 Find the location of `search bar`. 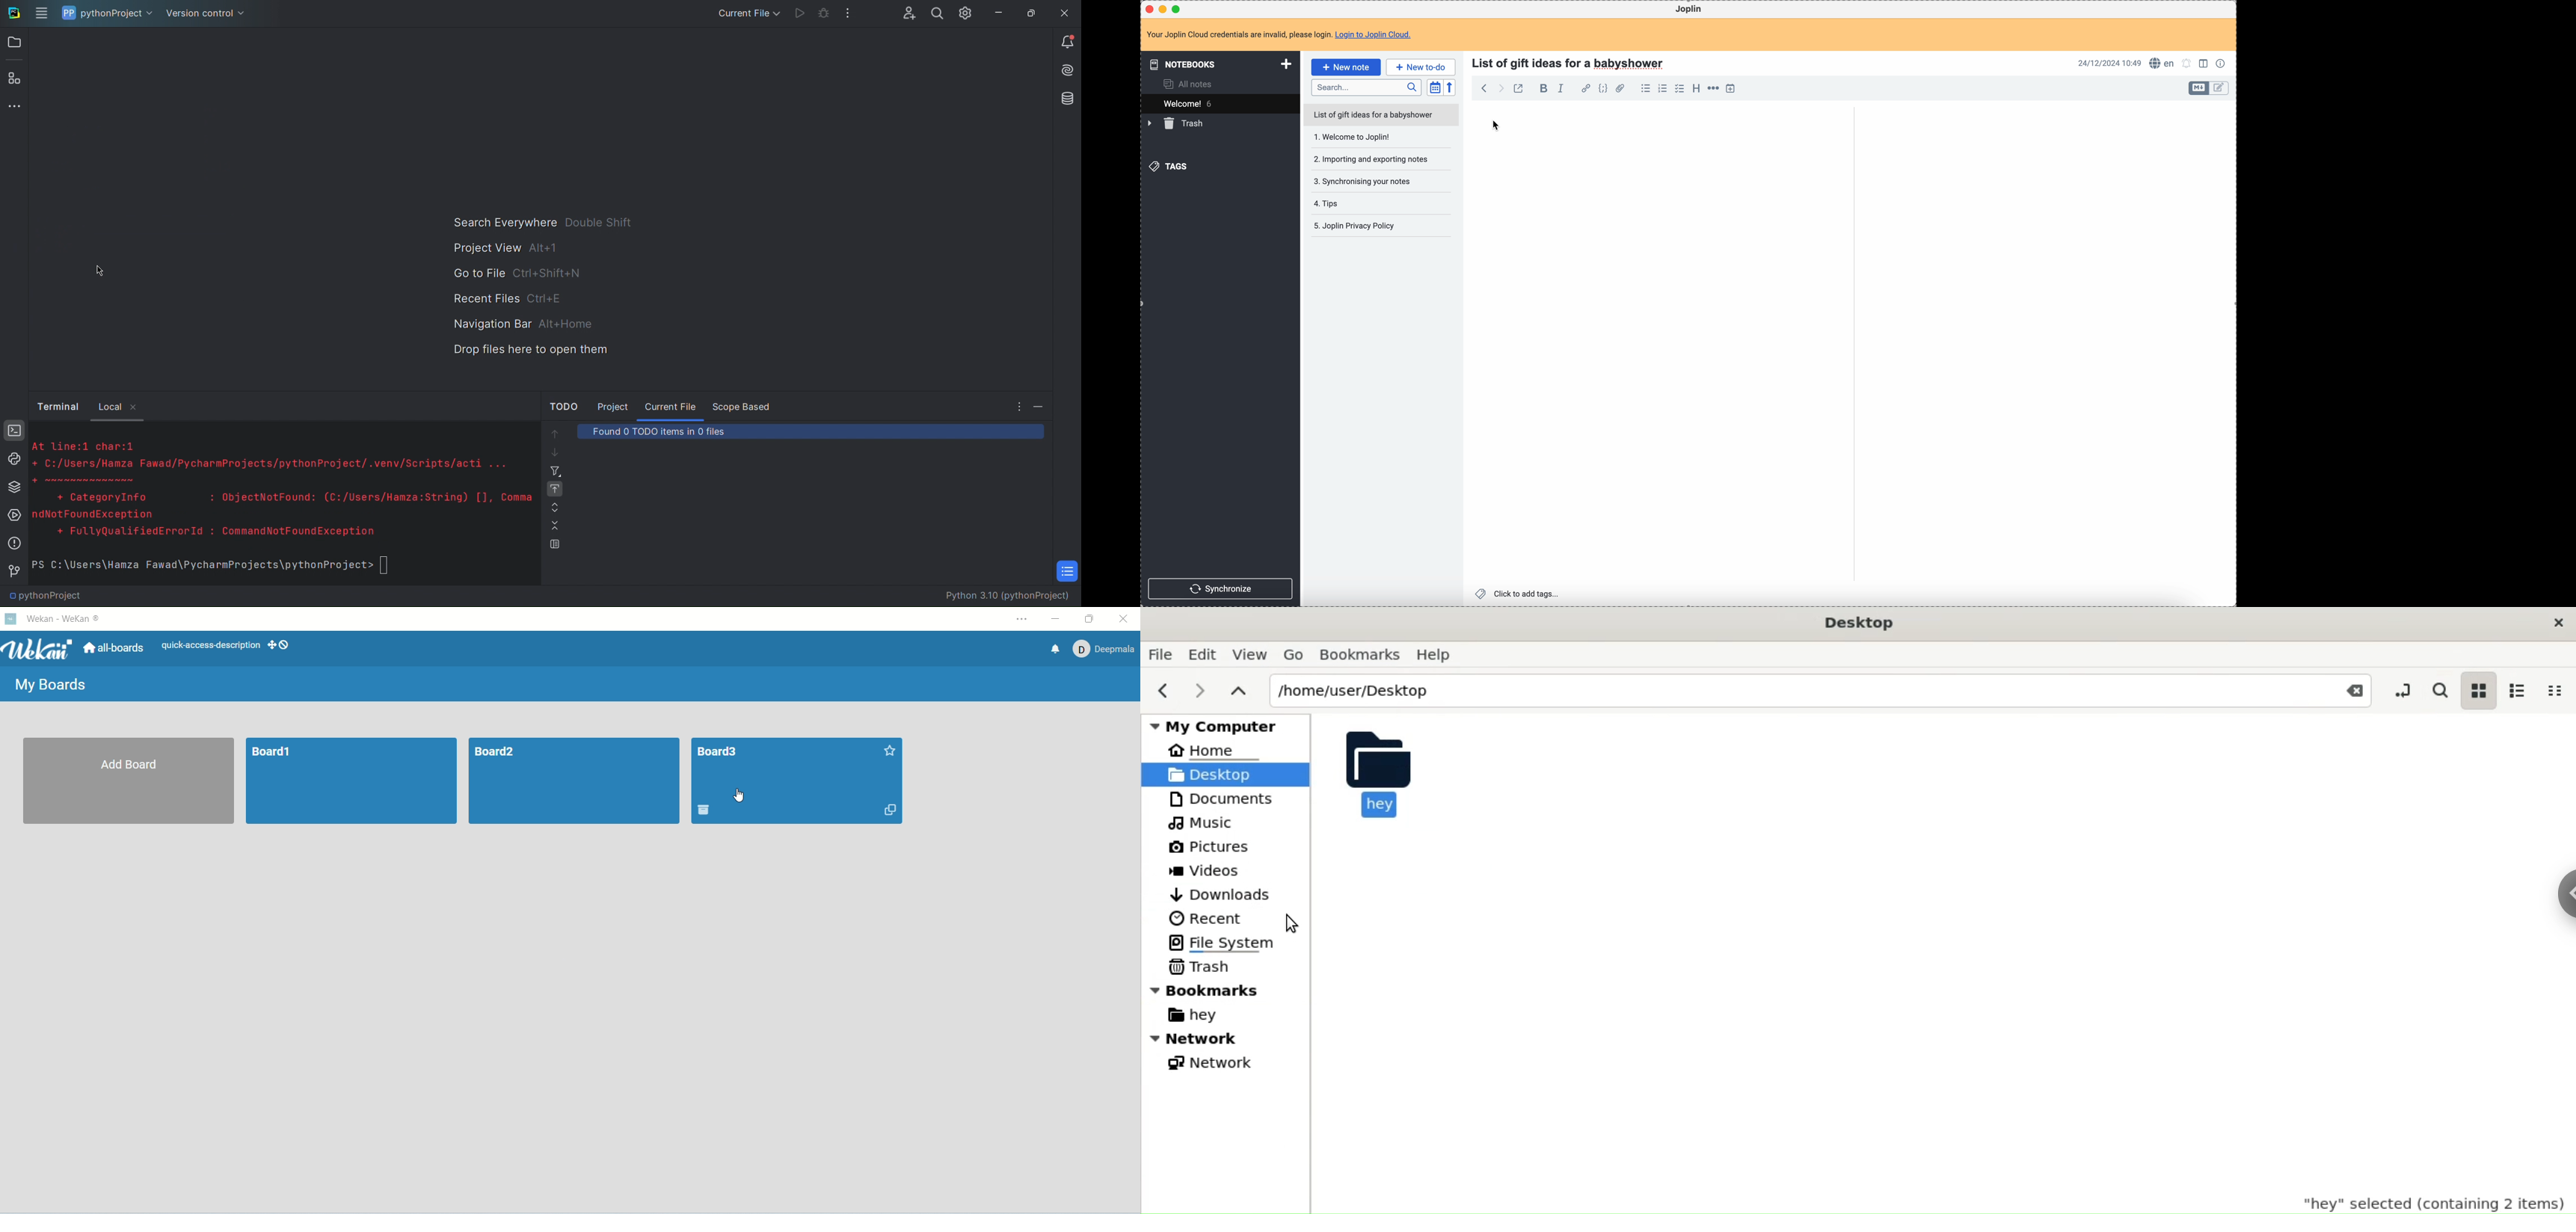

search bar is located at coordinates (1367, 87).